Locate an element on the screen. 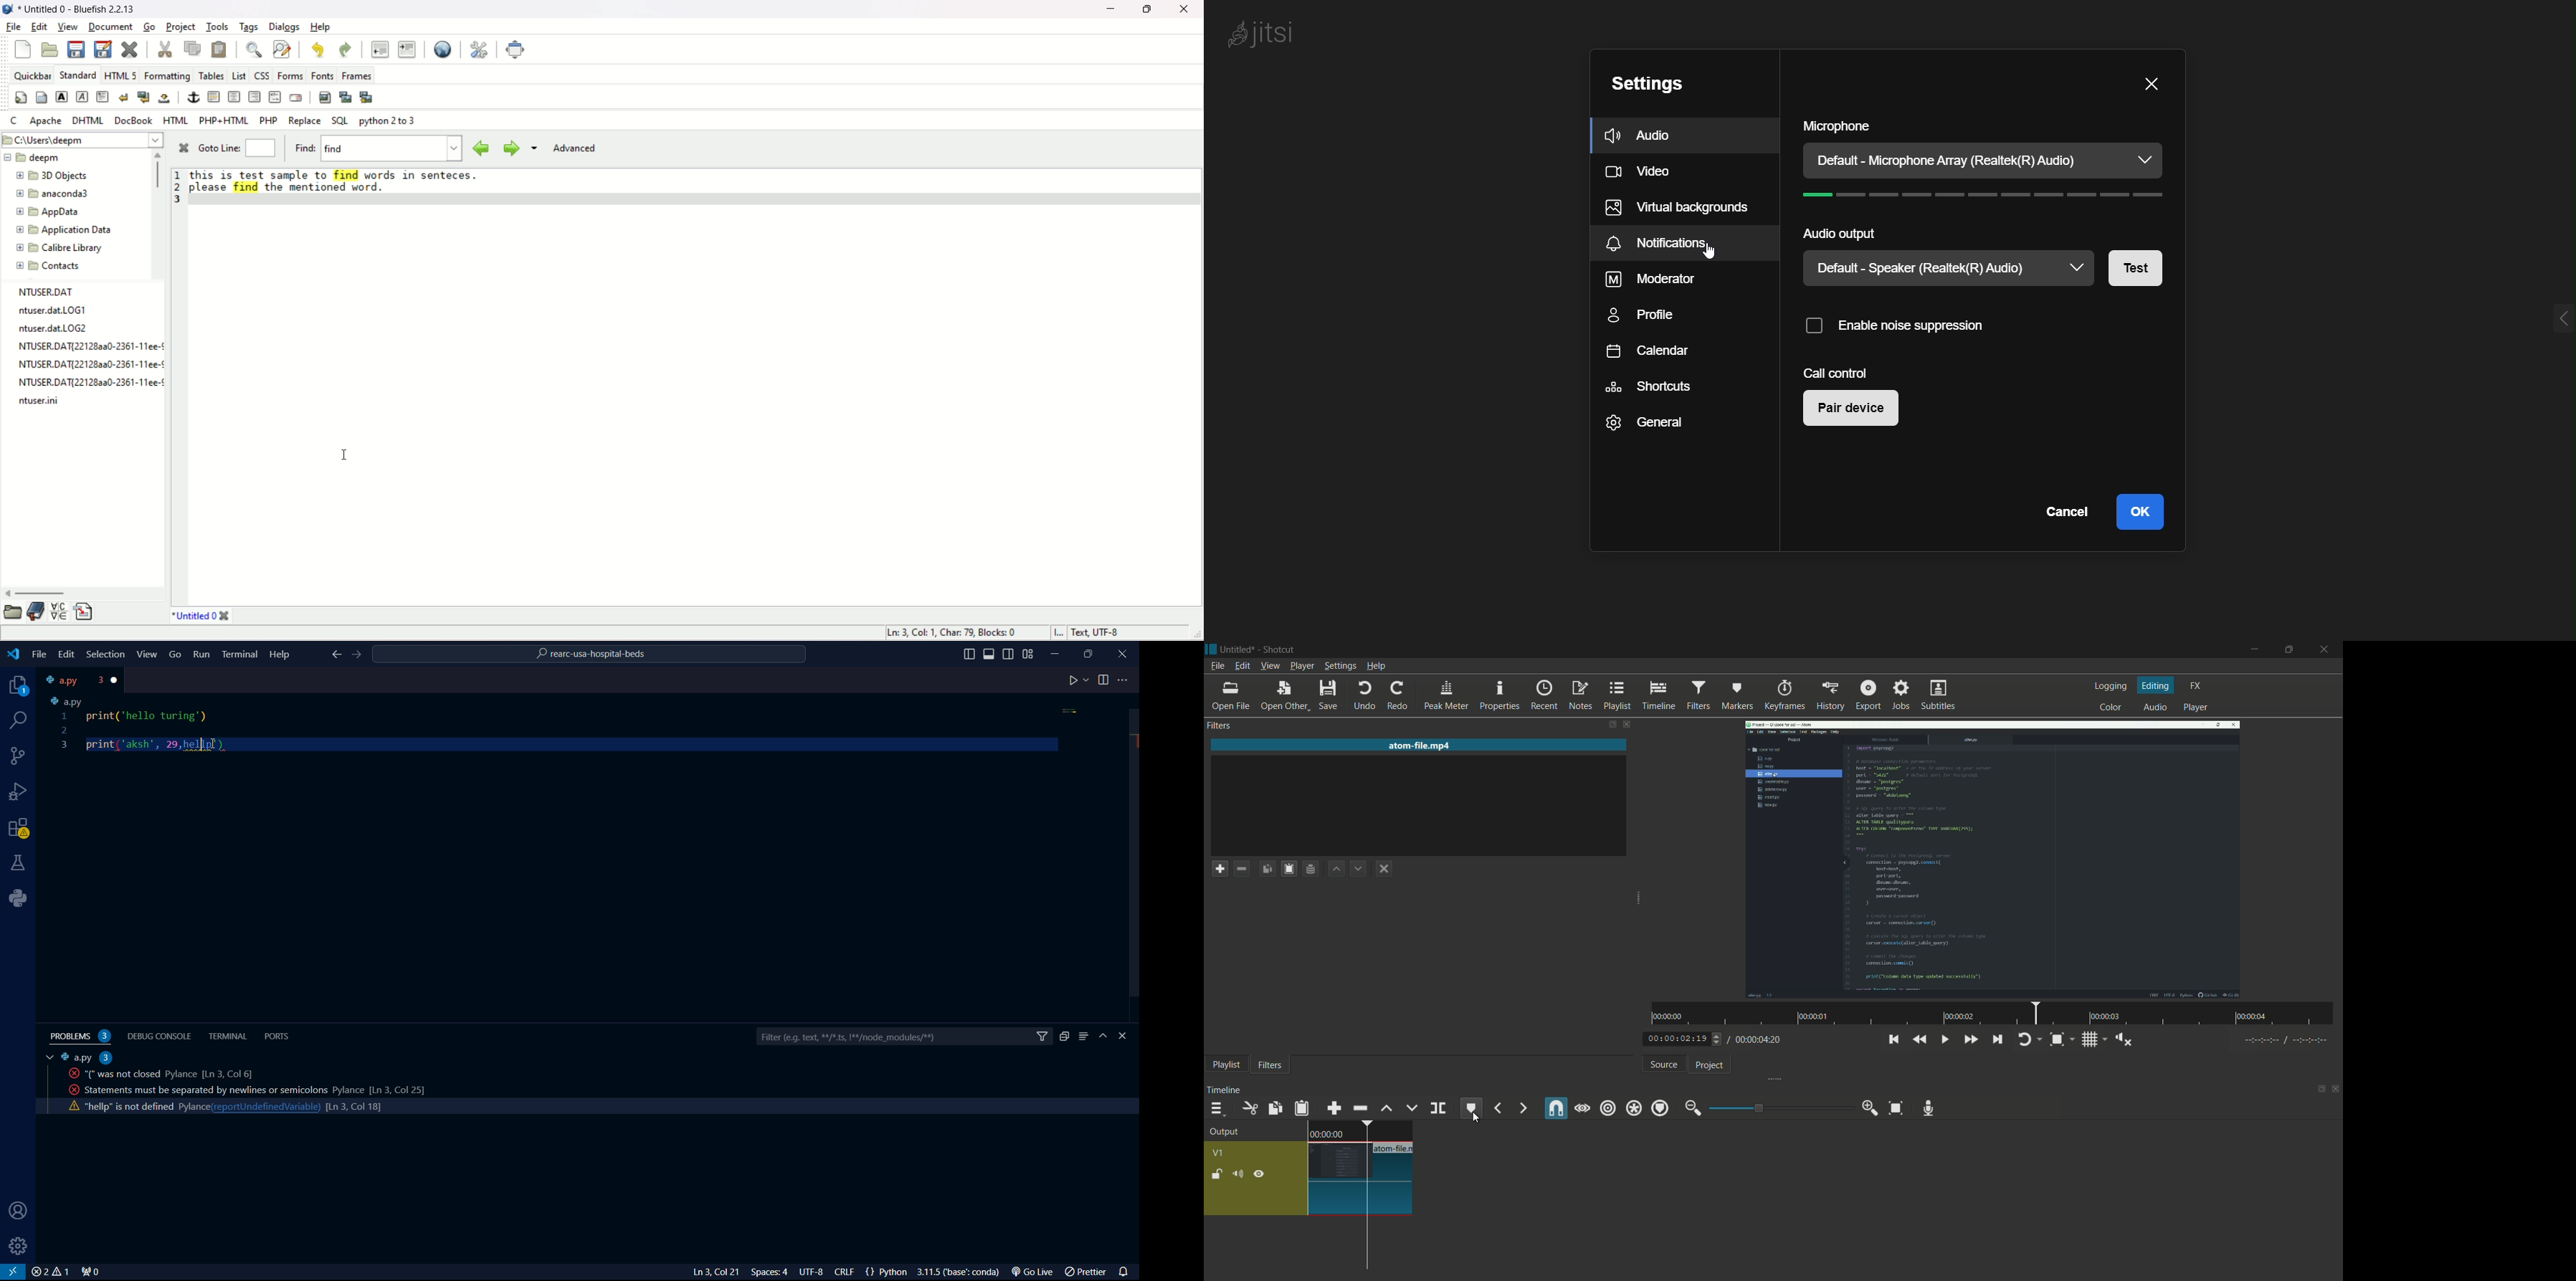 The width and height of the screenshot is (2576, 1288). Apache is located at coordinates (46, 121).